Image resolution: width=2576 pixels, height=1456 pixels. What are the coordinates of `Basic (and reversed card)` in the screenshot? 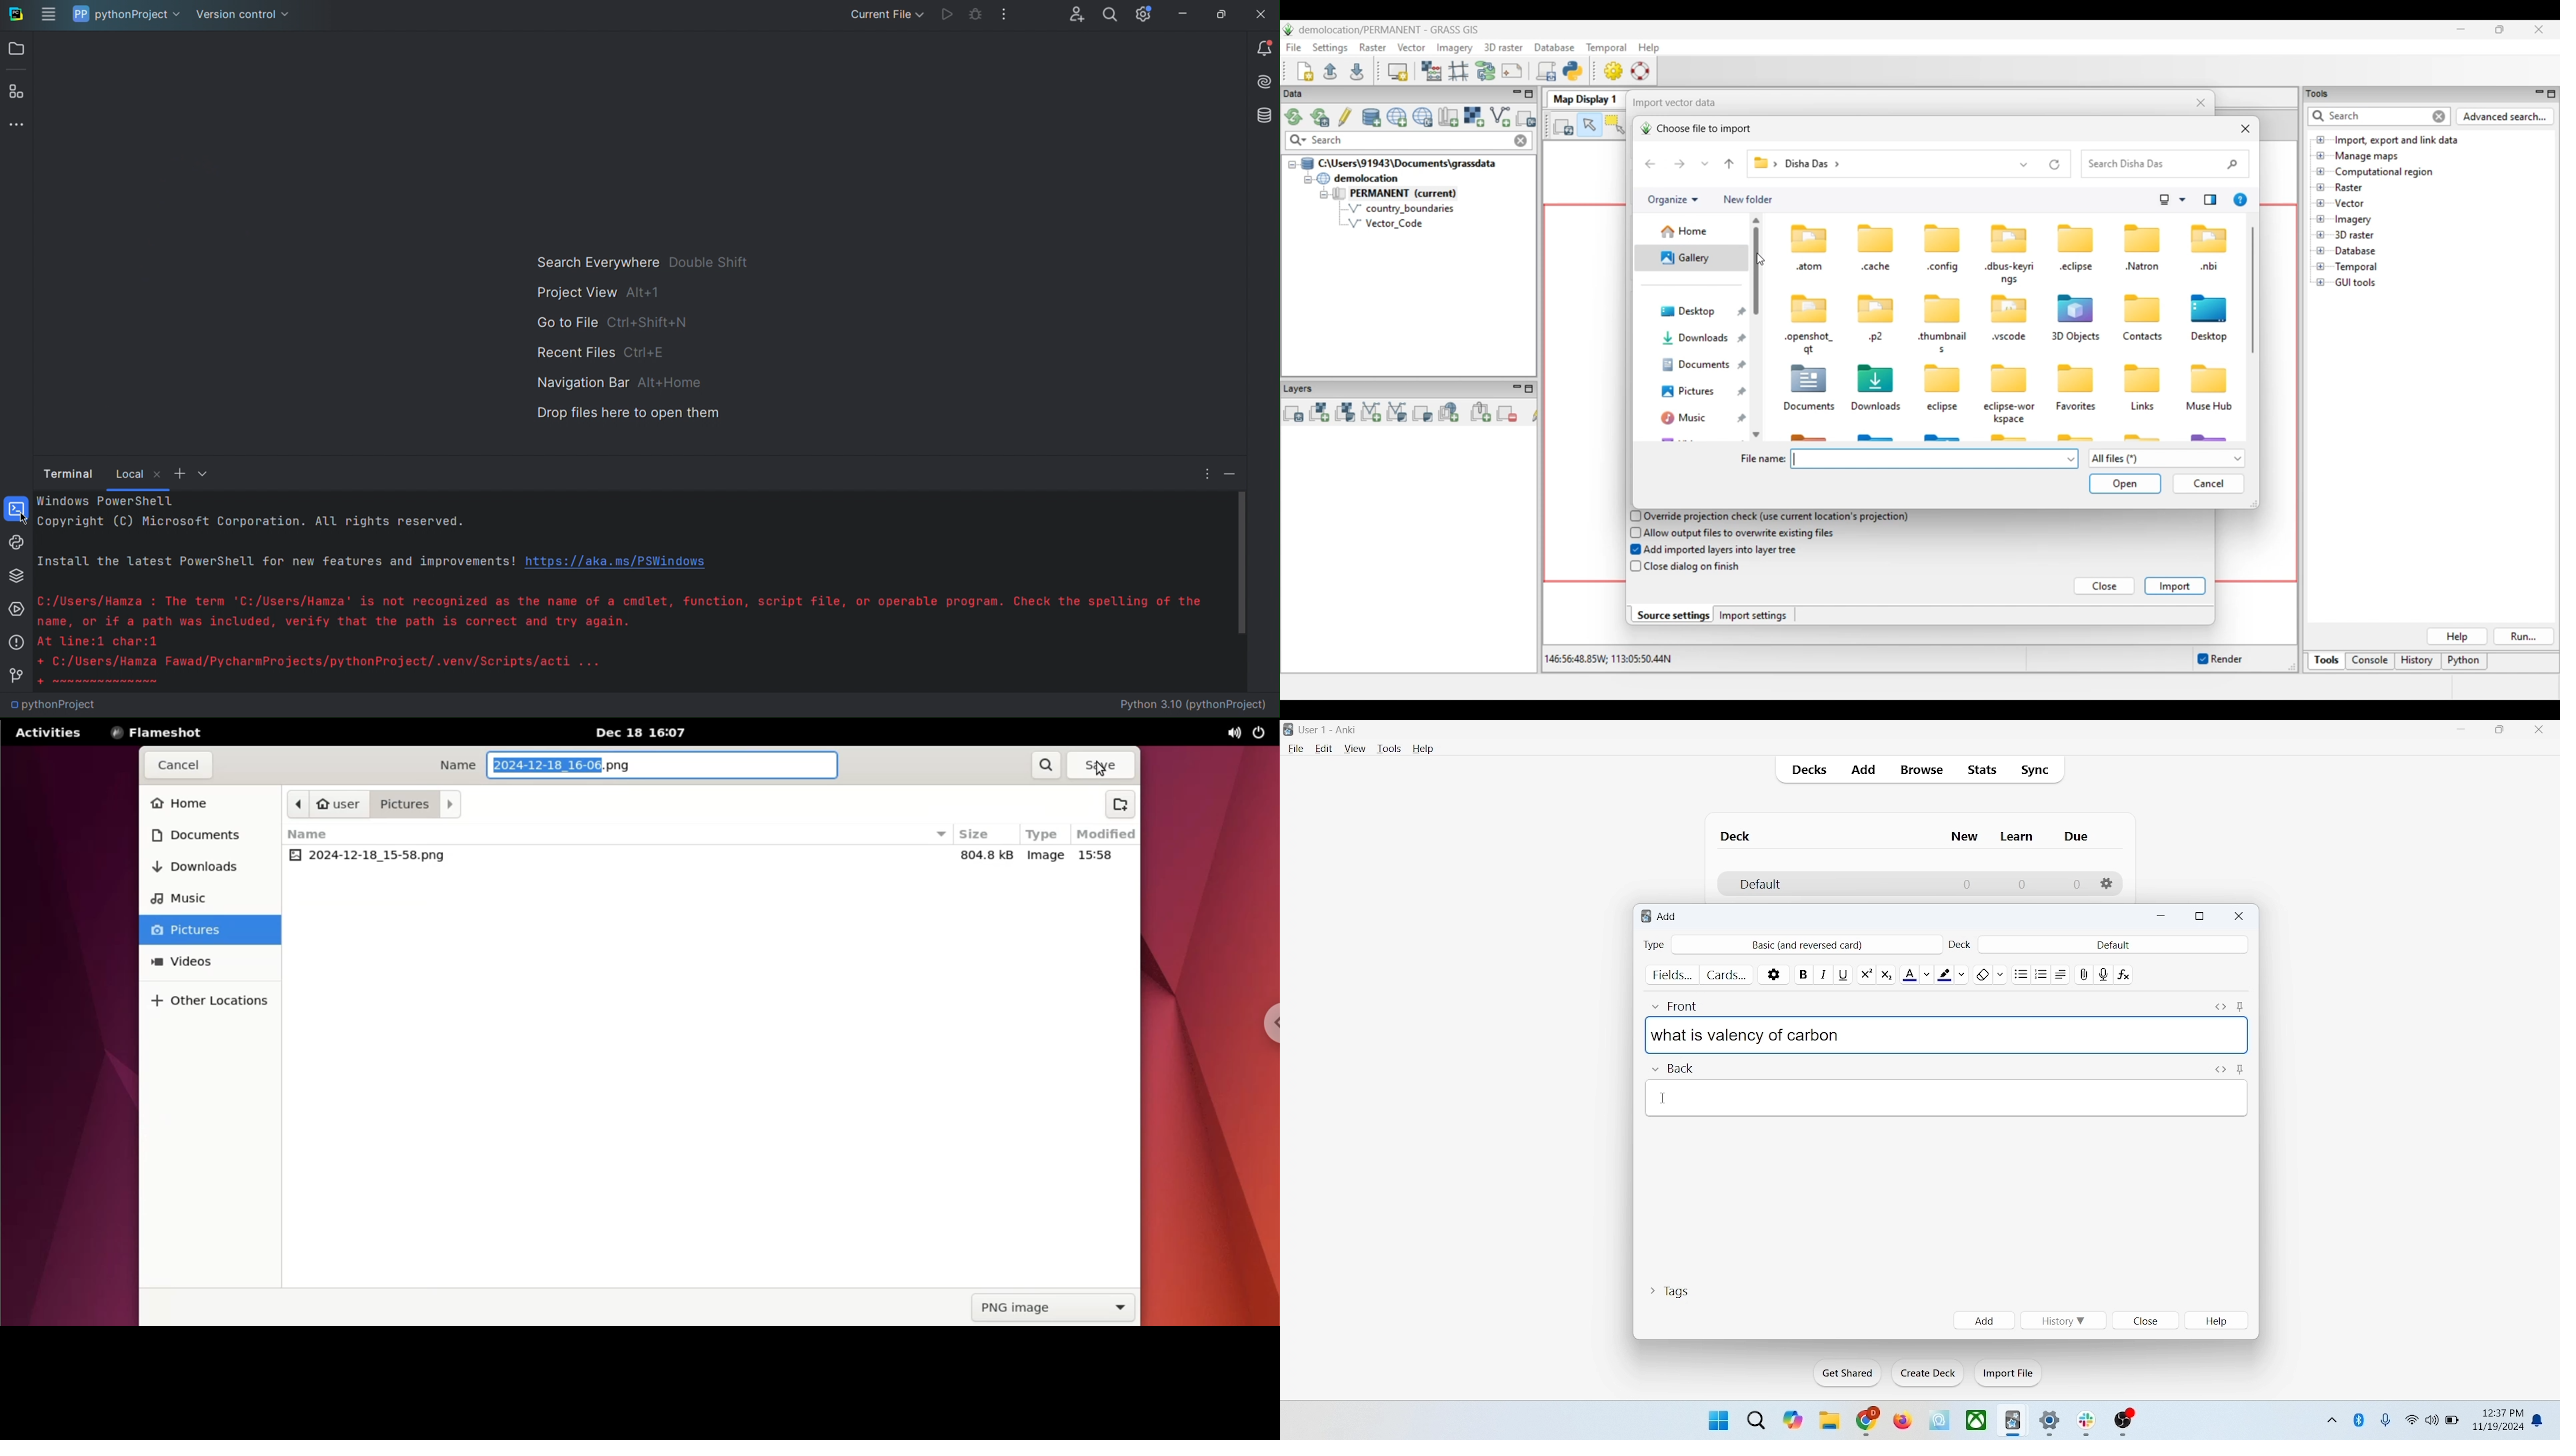 It's located at (1817, 945).